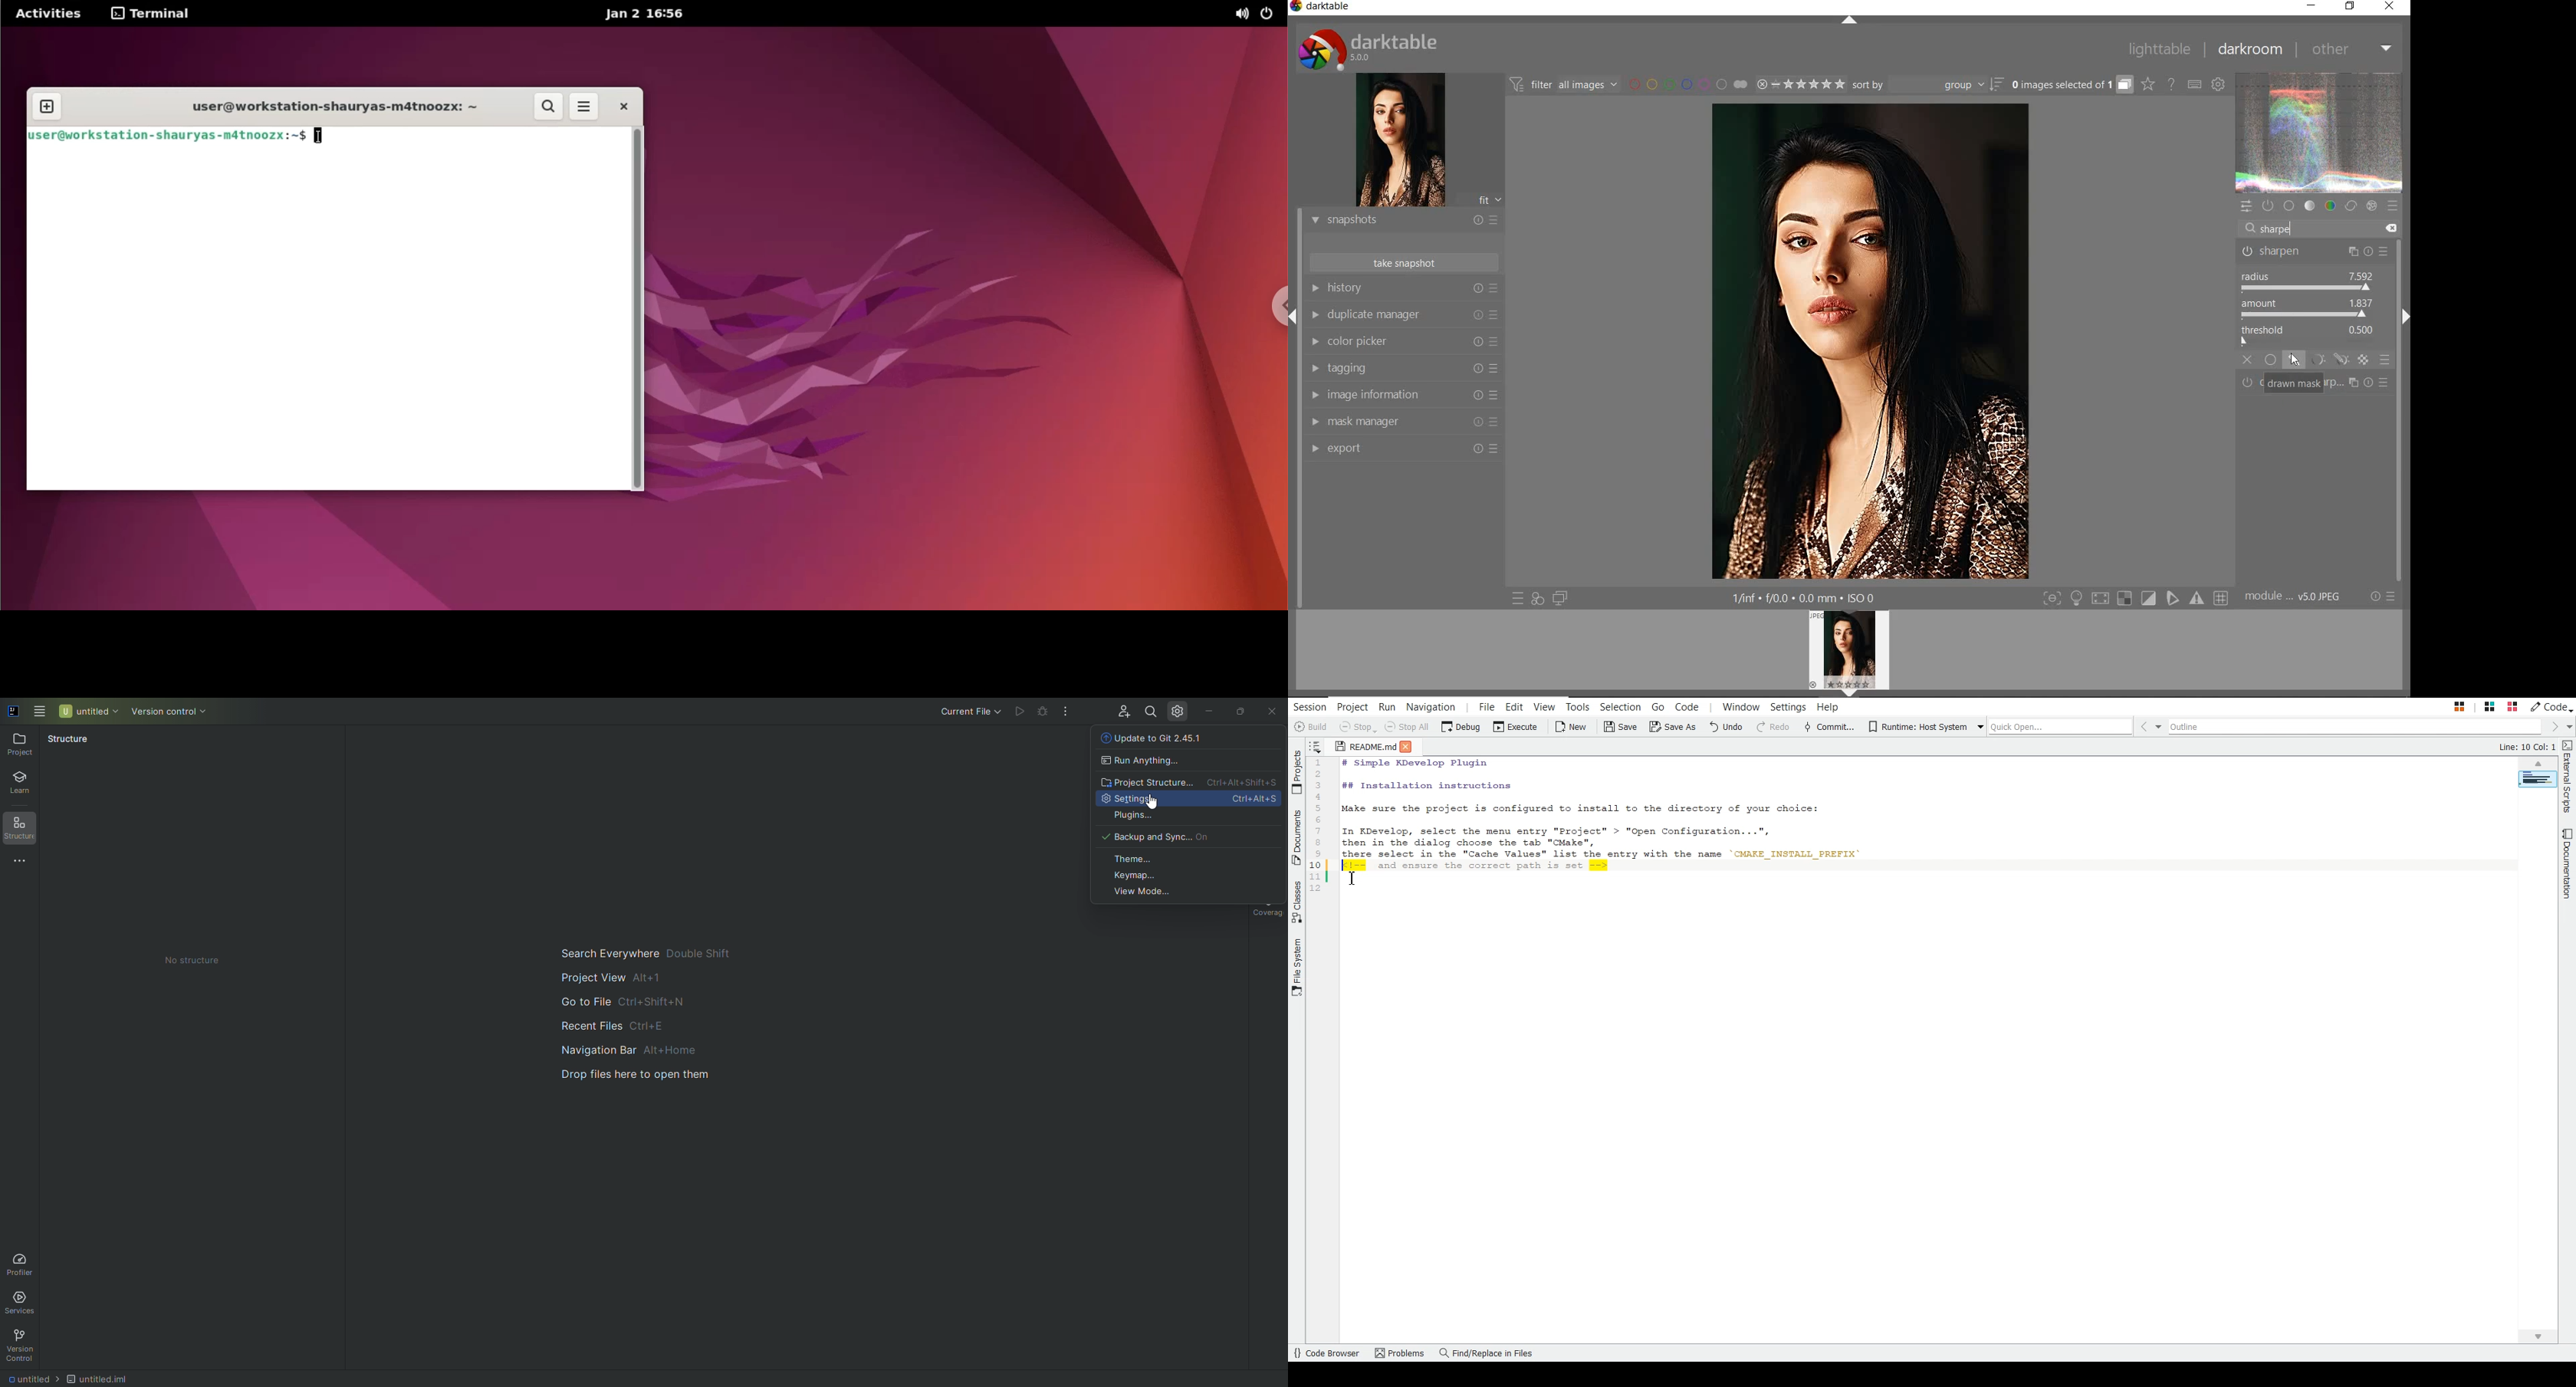 This screenshot has height=1400, width=2576. I want to click on there select is the "Cache Values" list the entry with the name 'CMAKE_INSTALL_PREFIX', so click(1612, 855).